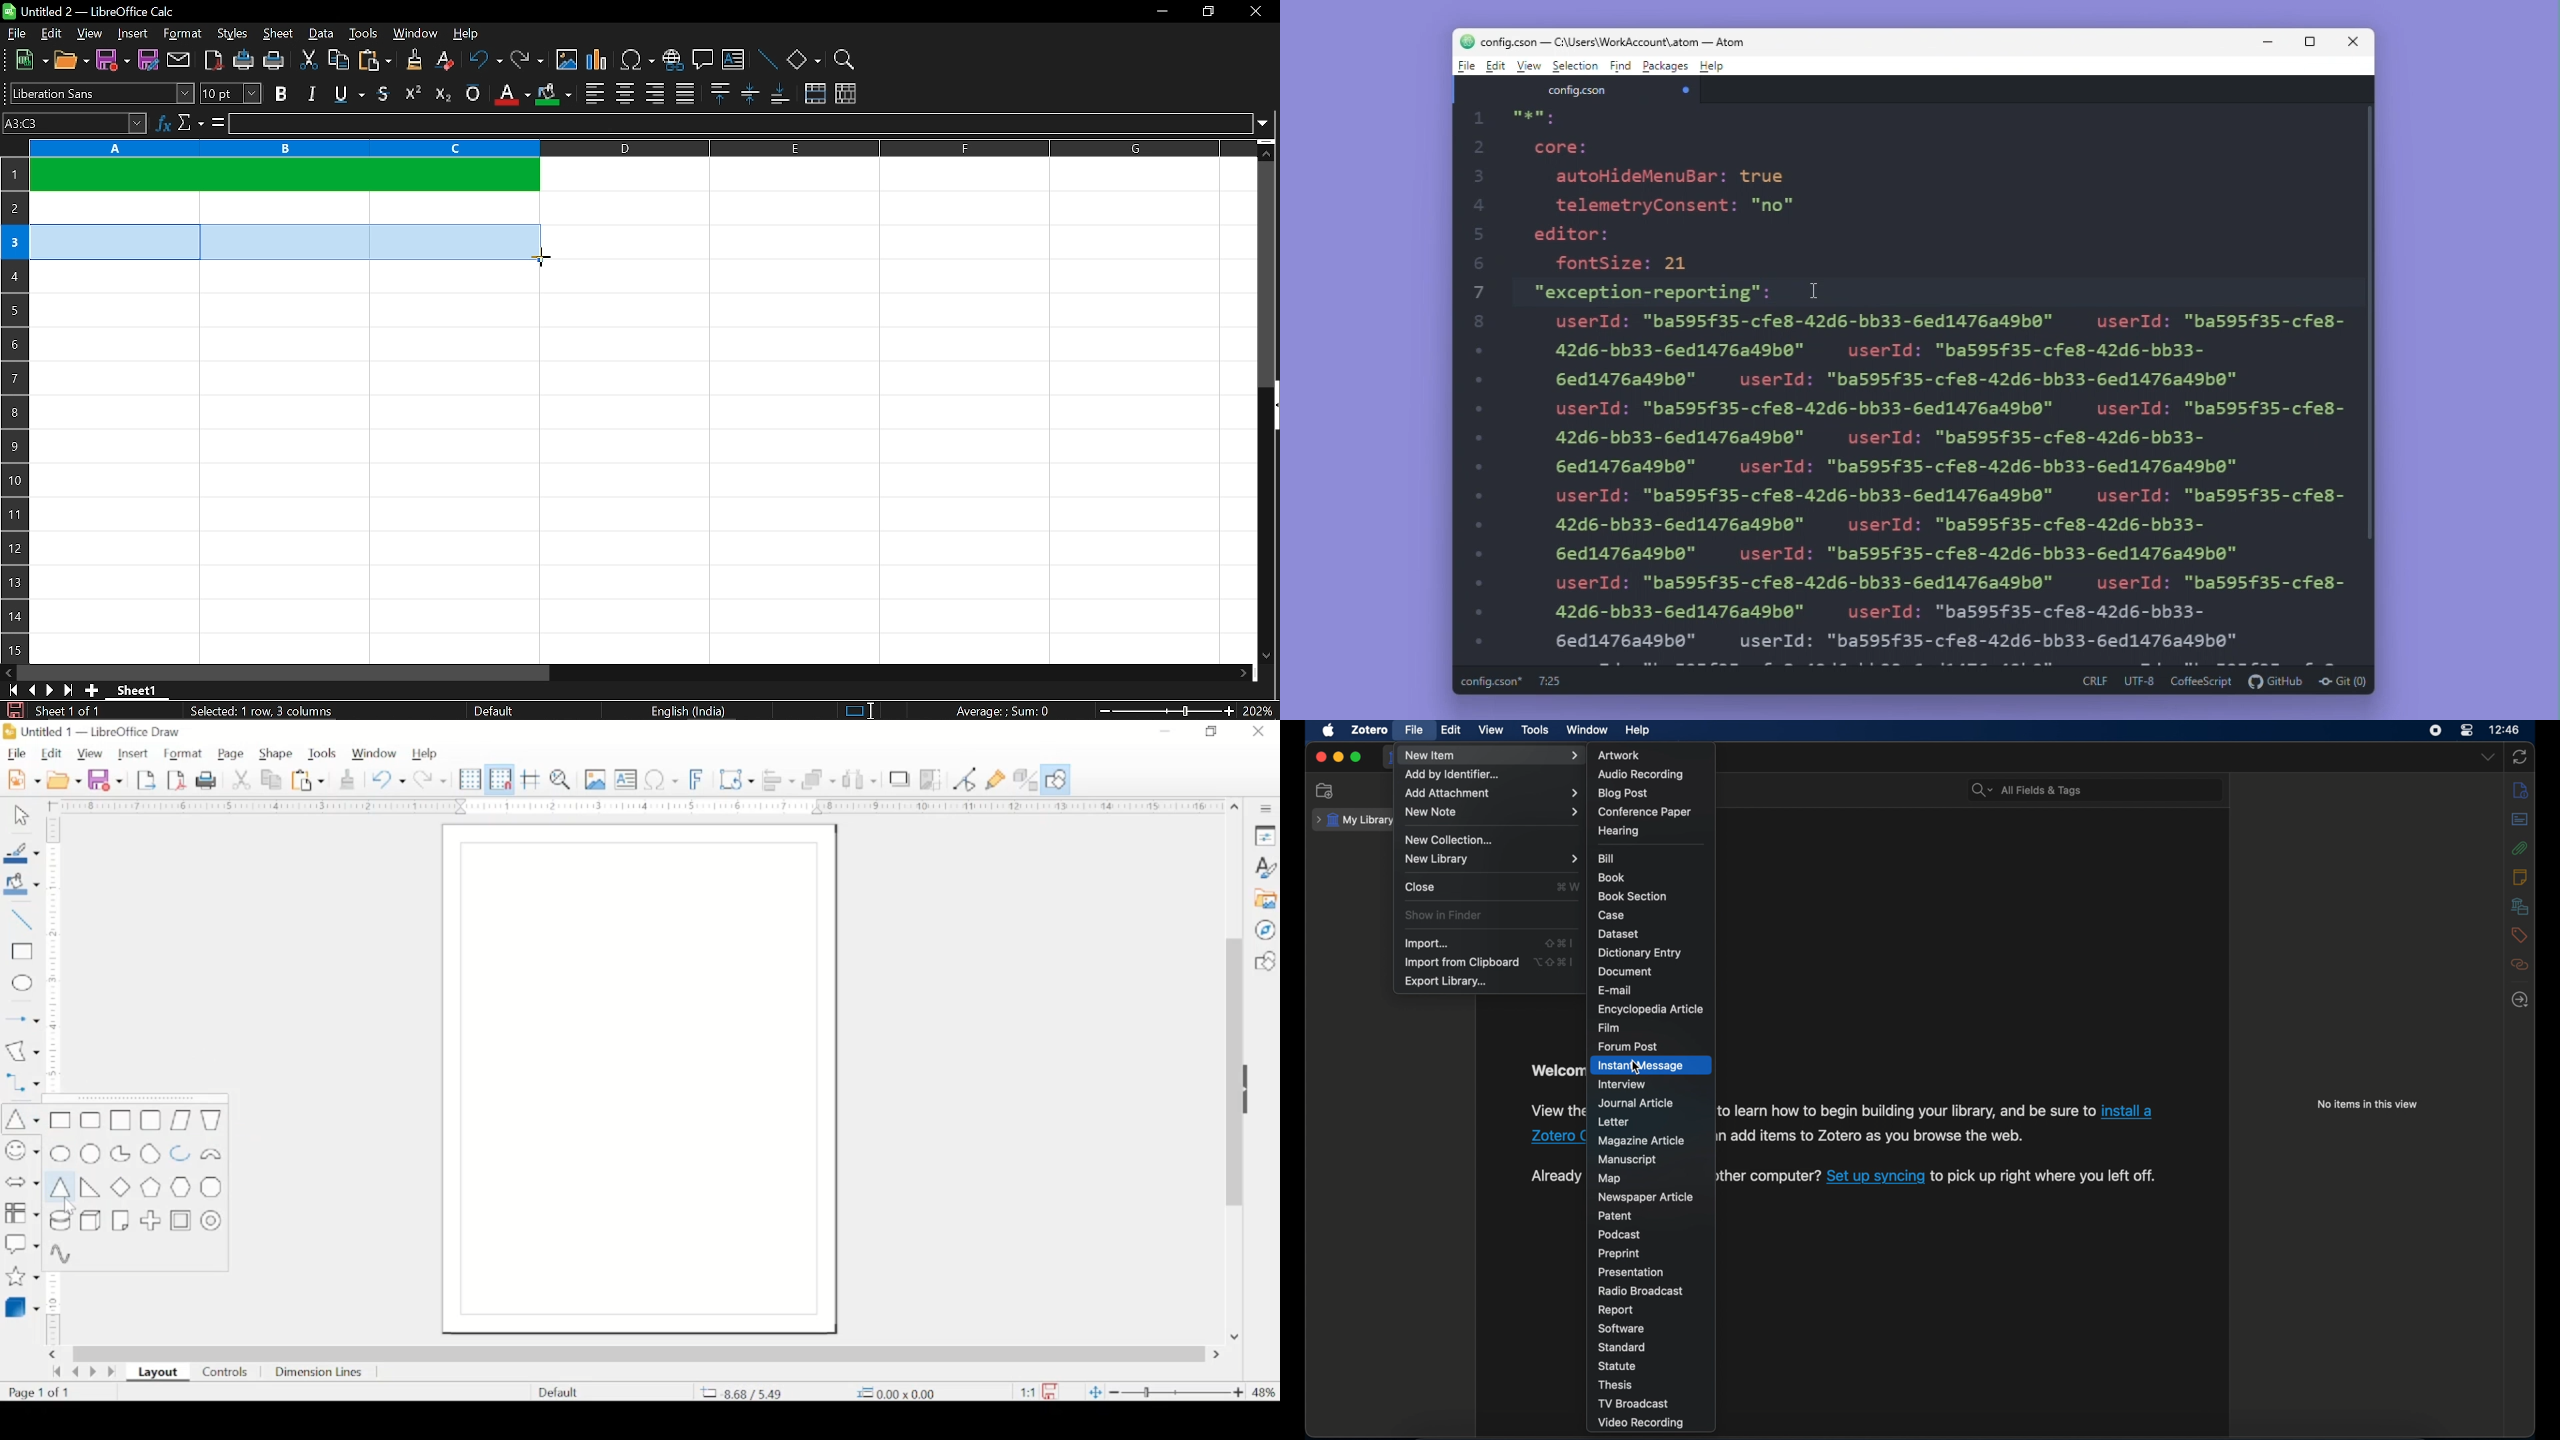 This screenshot has width=2576, height=1456. Describe the element at coordinates (1356, 757) in the screenshot. I see `maximize` at that location.